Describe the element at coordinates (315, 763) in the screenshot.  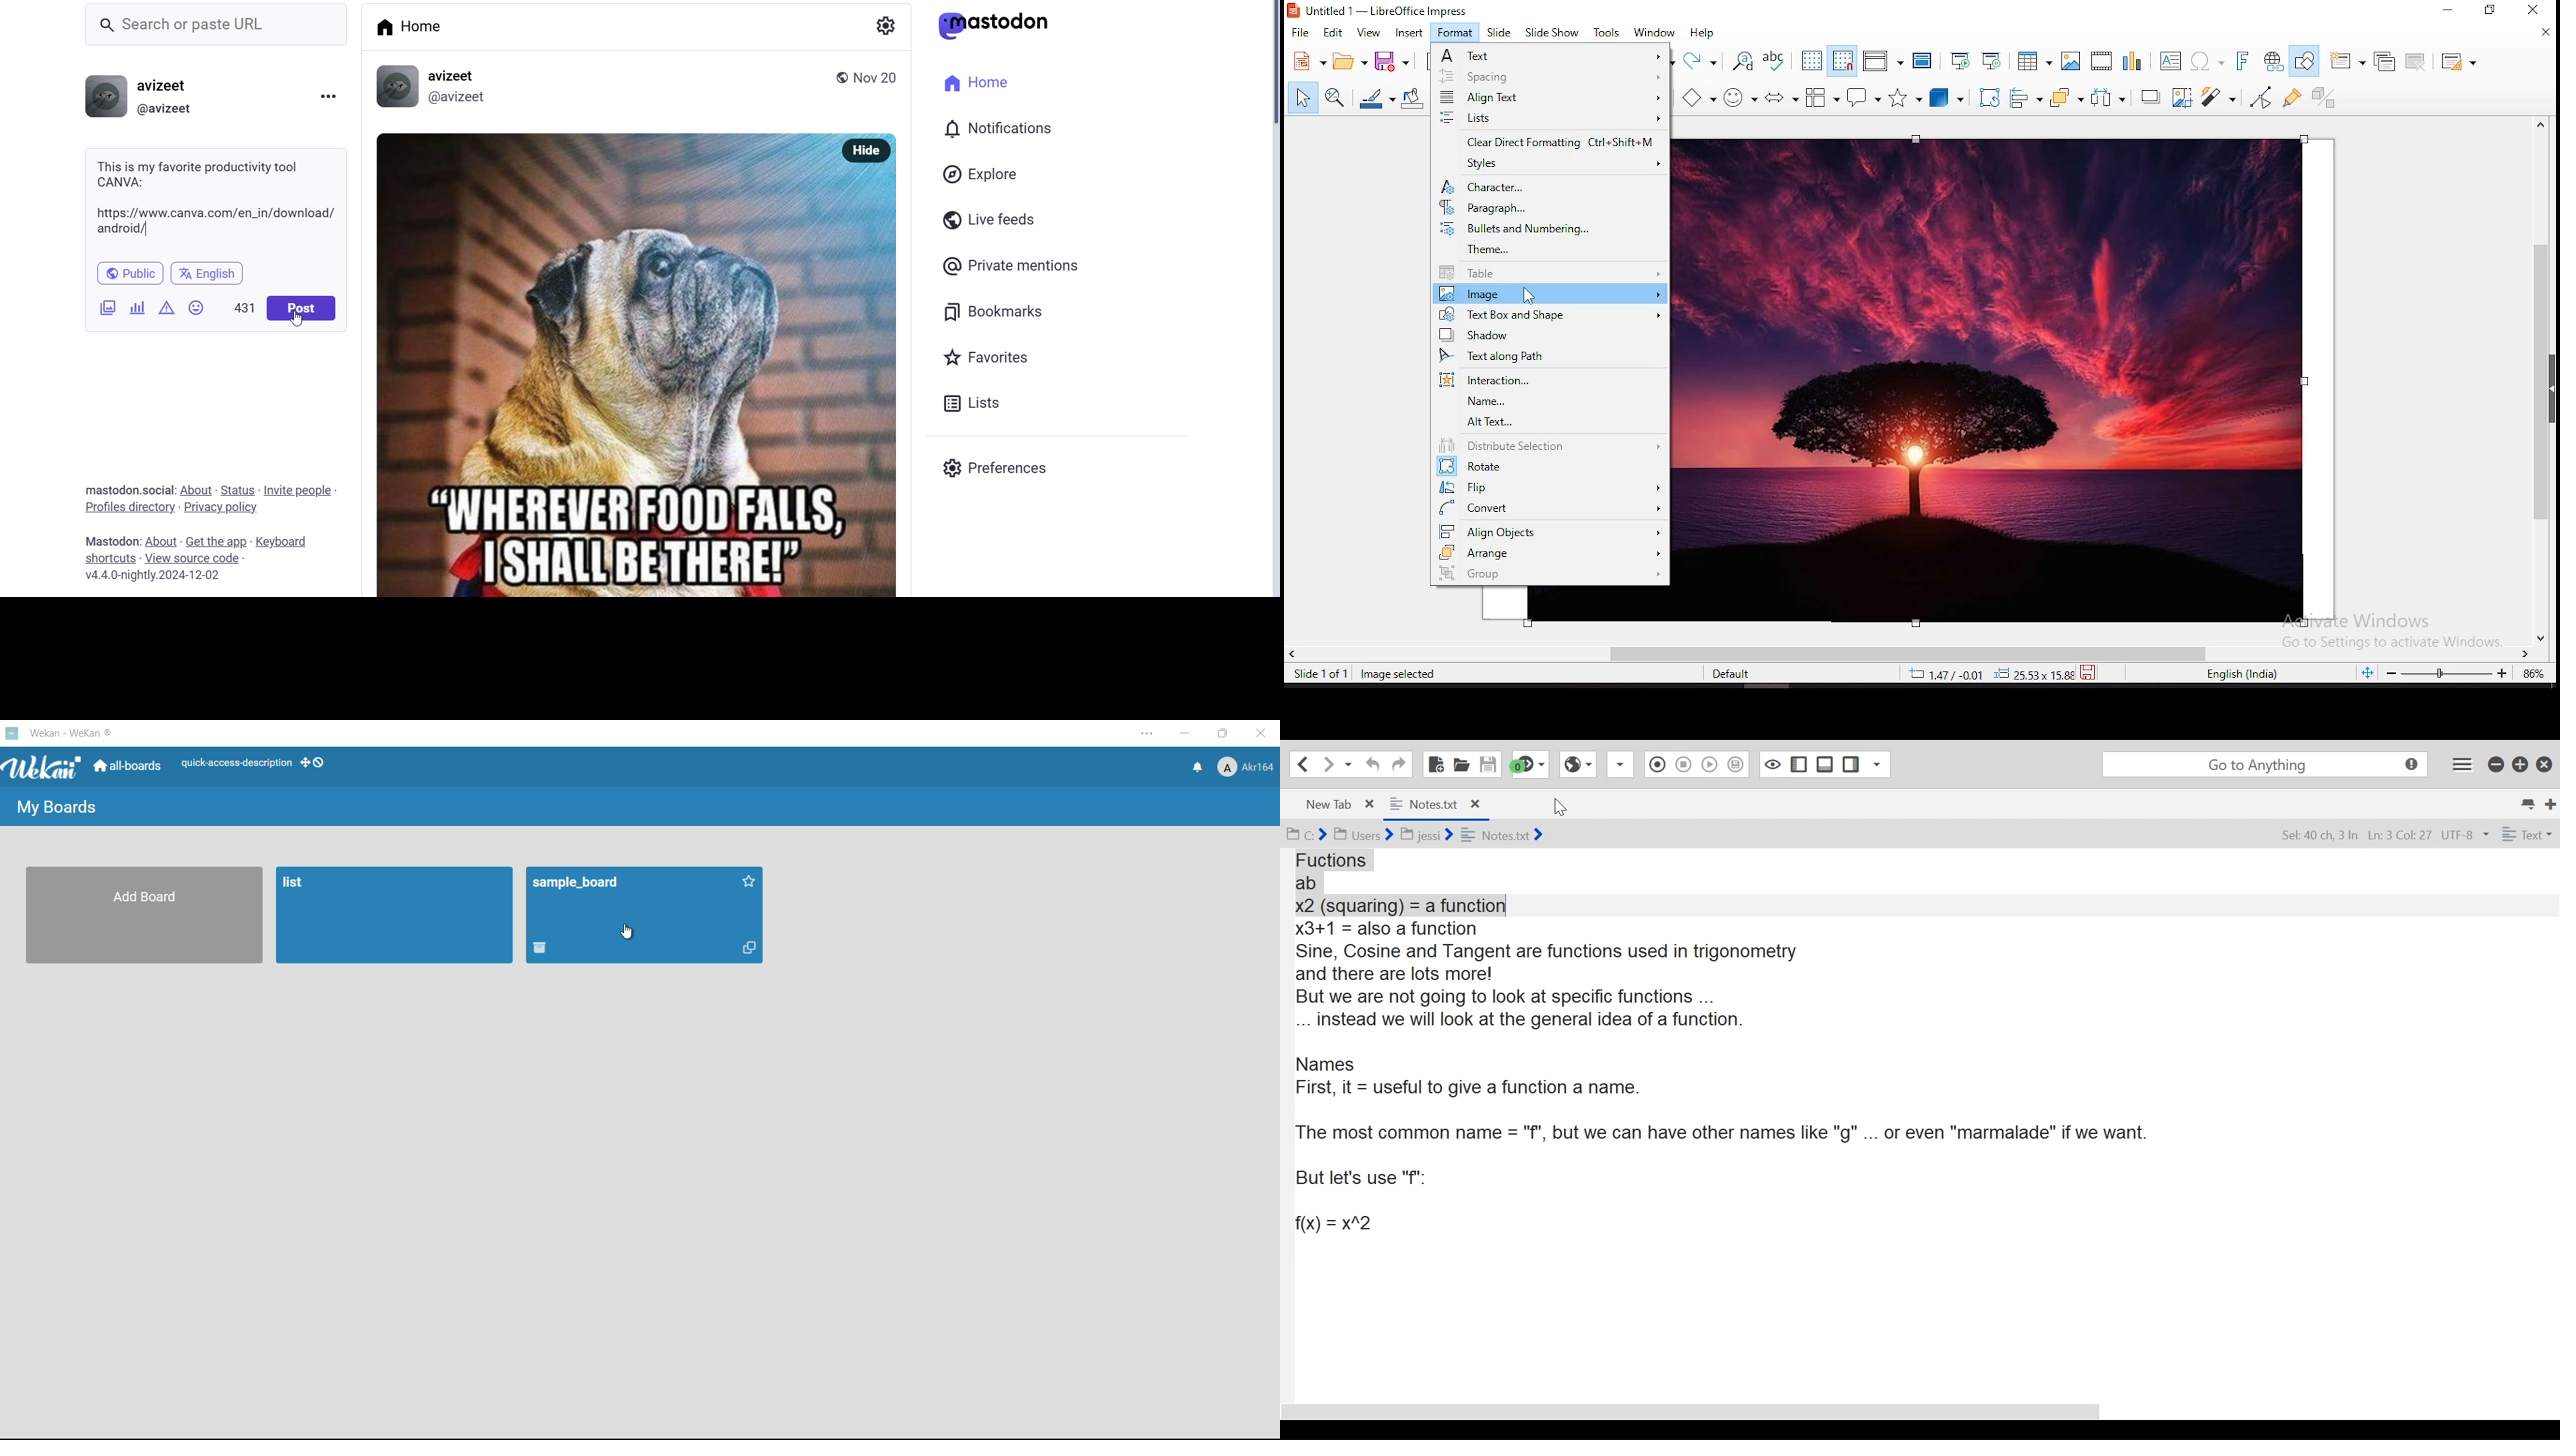
I see `show-desktop-drag-handles` at that location.